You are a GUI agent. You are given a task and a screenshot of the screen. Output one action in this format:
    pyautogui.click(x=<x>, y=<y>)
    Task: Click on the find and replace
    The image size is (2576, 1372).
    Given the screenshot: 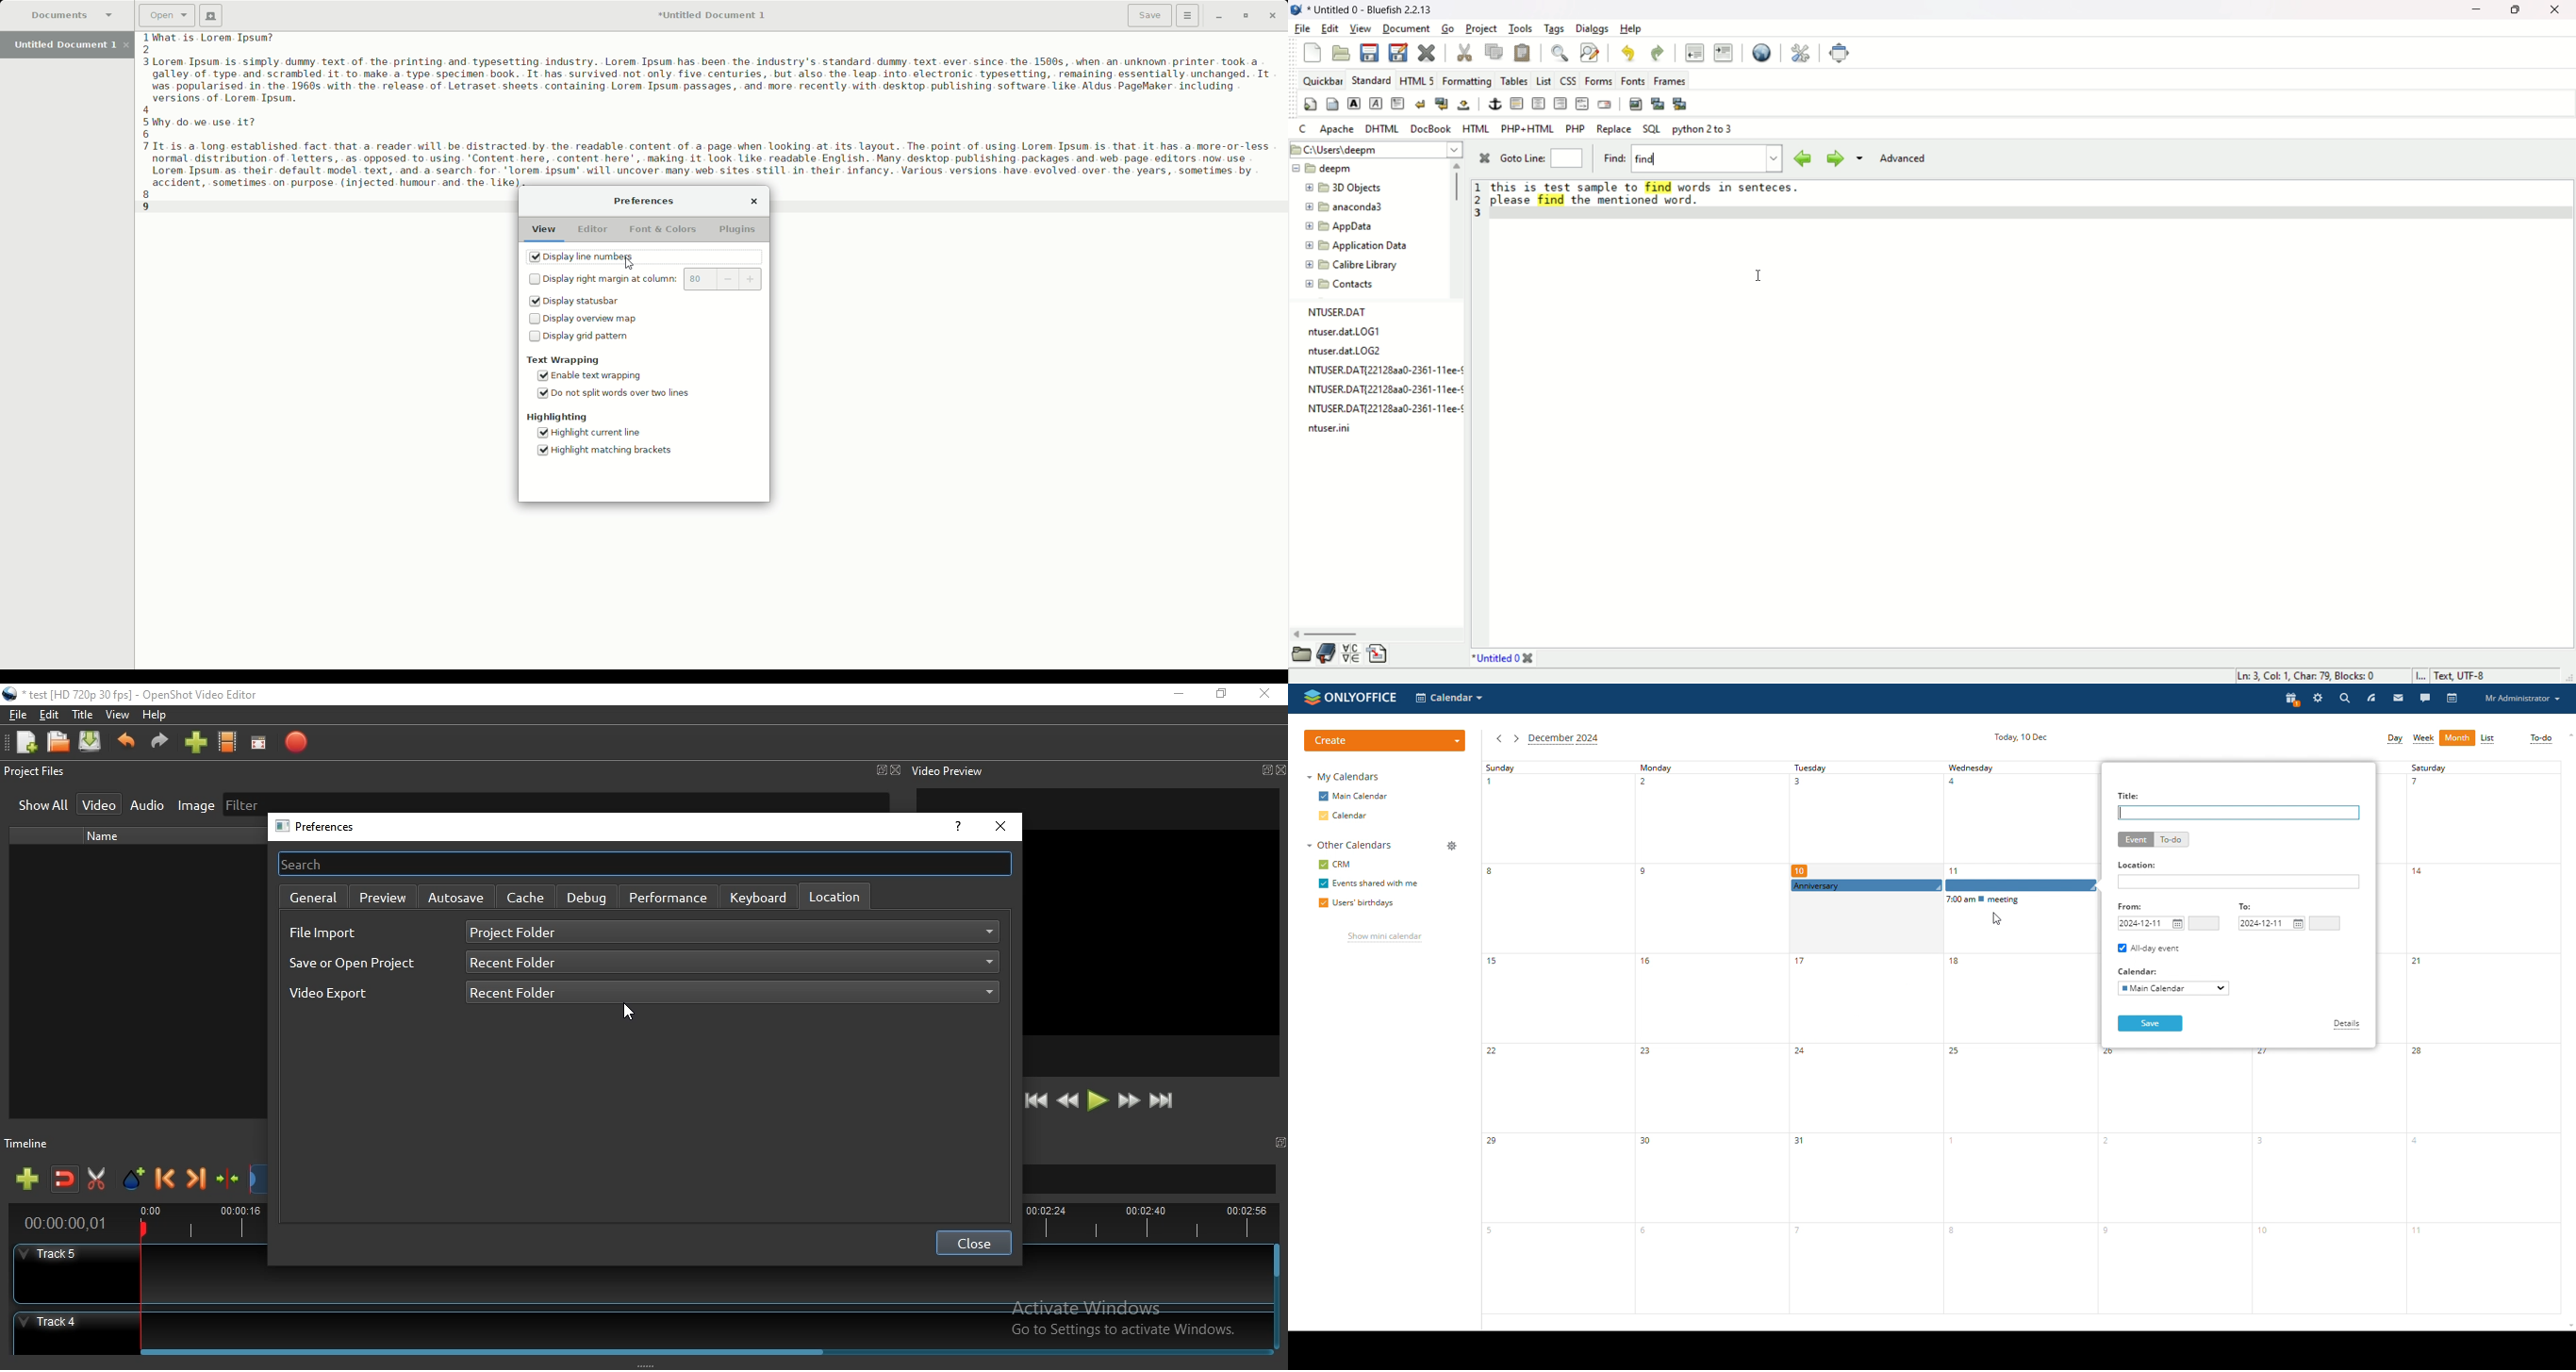 What is the action you would take?
    pyautogui.click(x=1589, y=54)
    